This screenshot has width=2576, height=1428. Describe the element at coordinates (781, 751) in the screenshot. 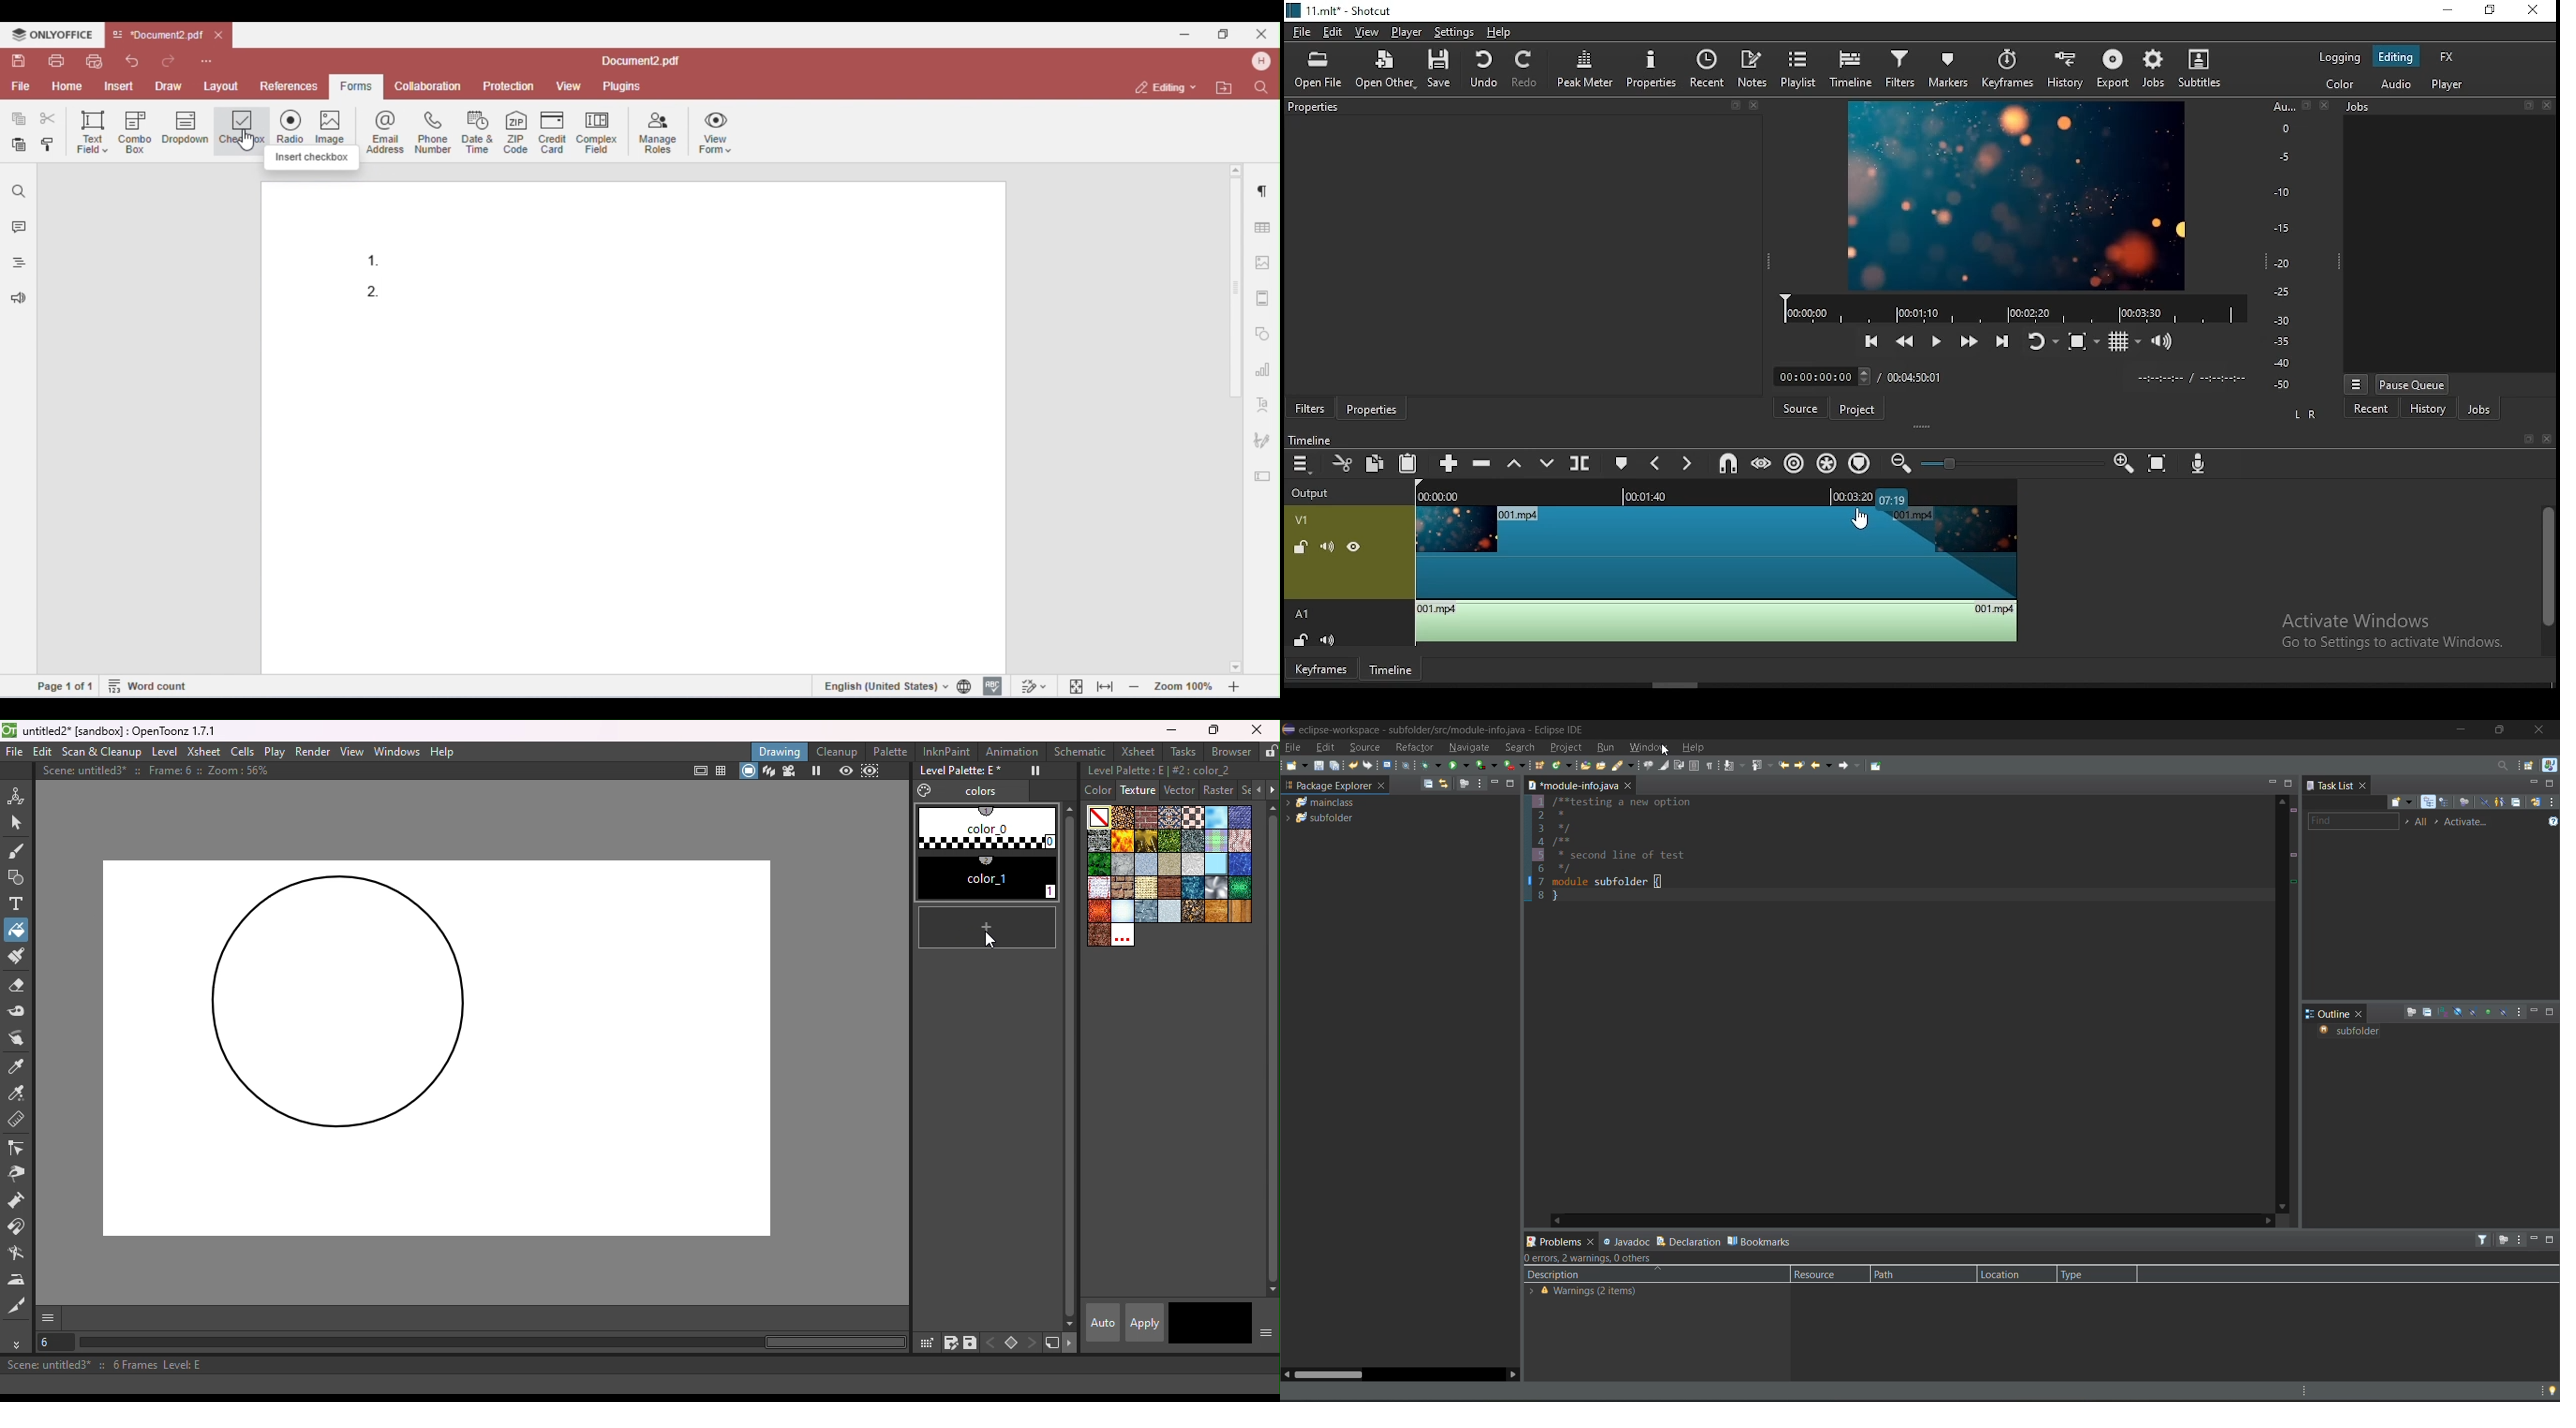

I see `Drawing` at that location.